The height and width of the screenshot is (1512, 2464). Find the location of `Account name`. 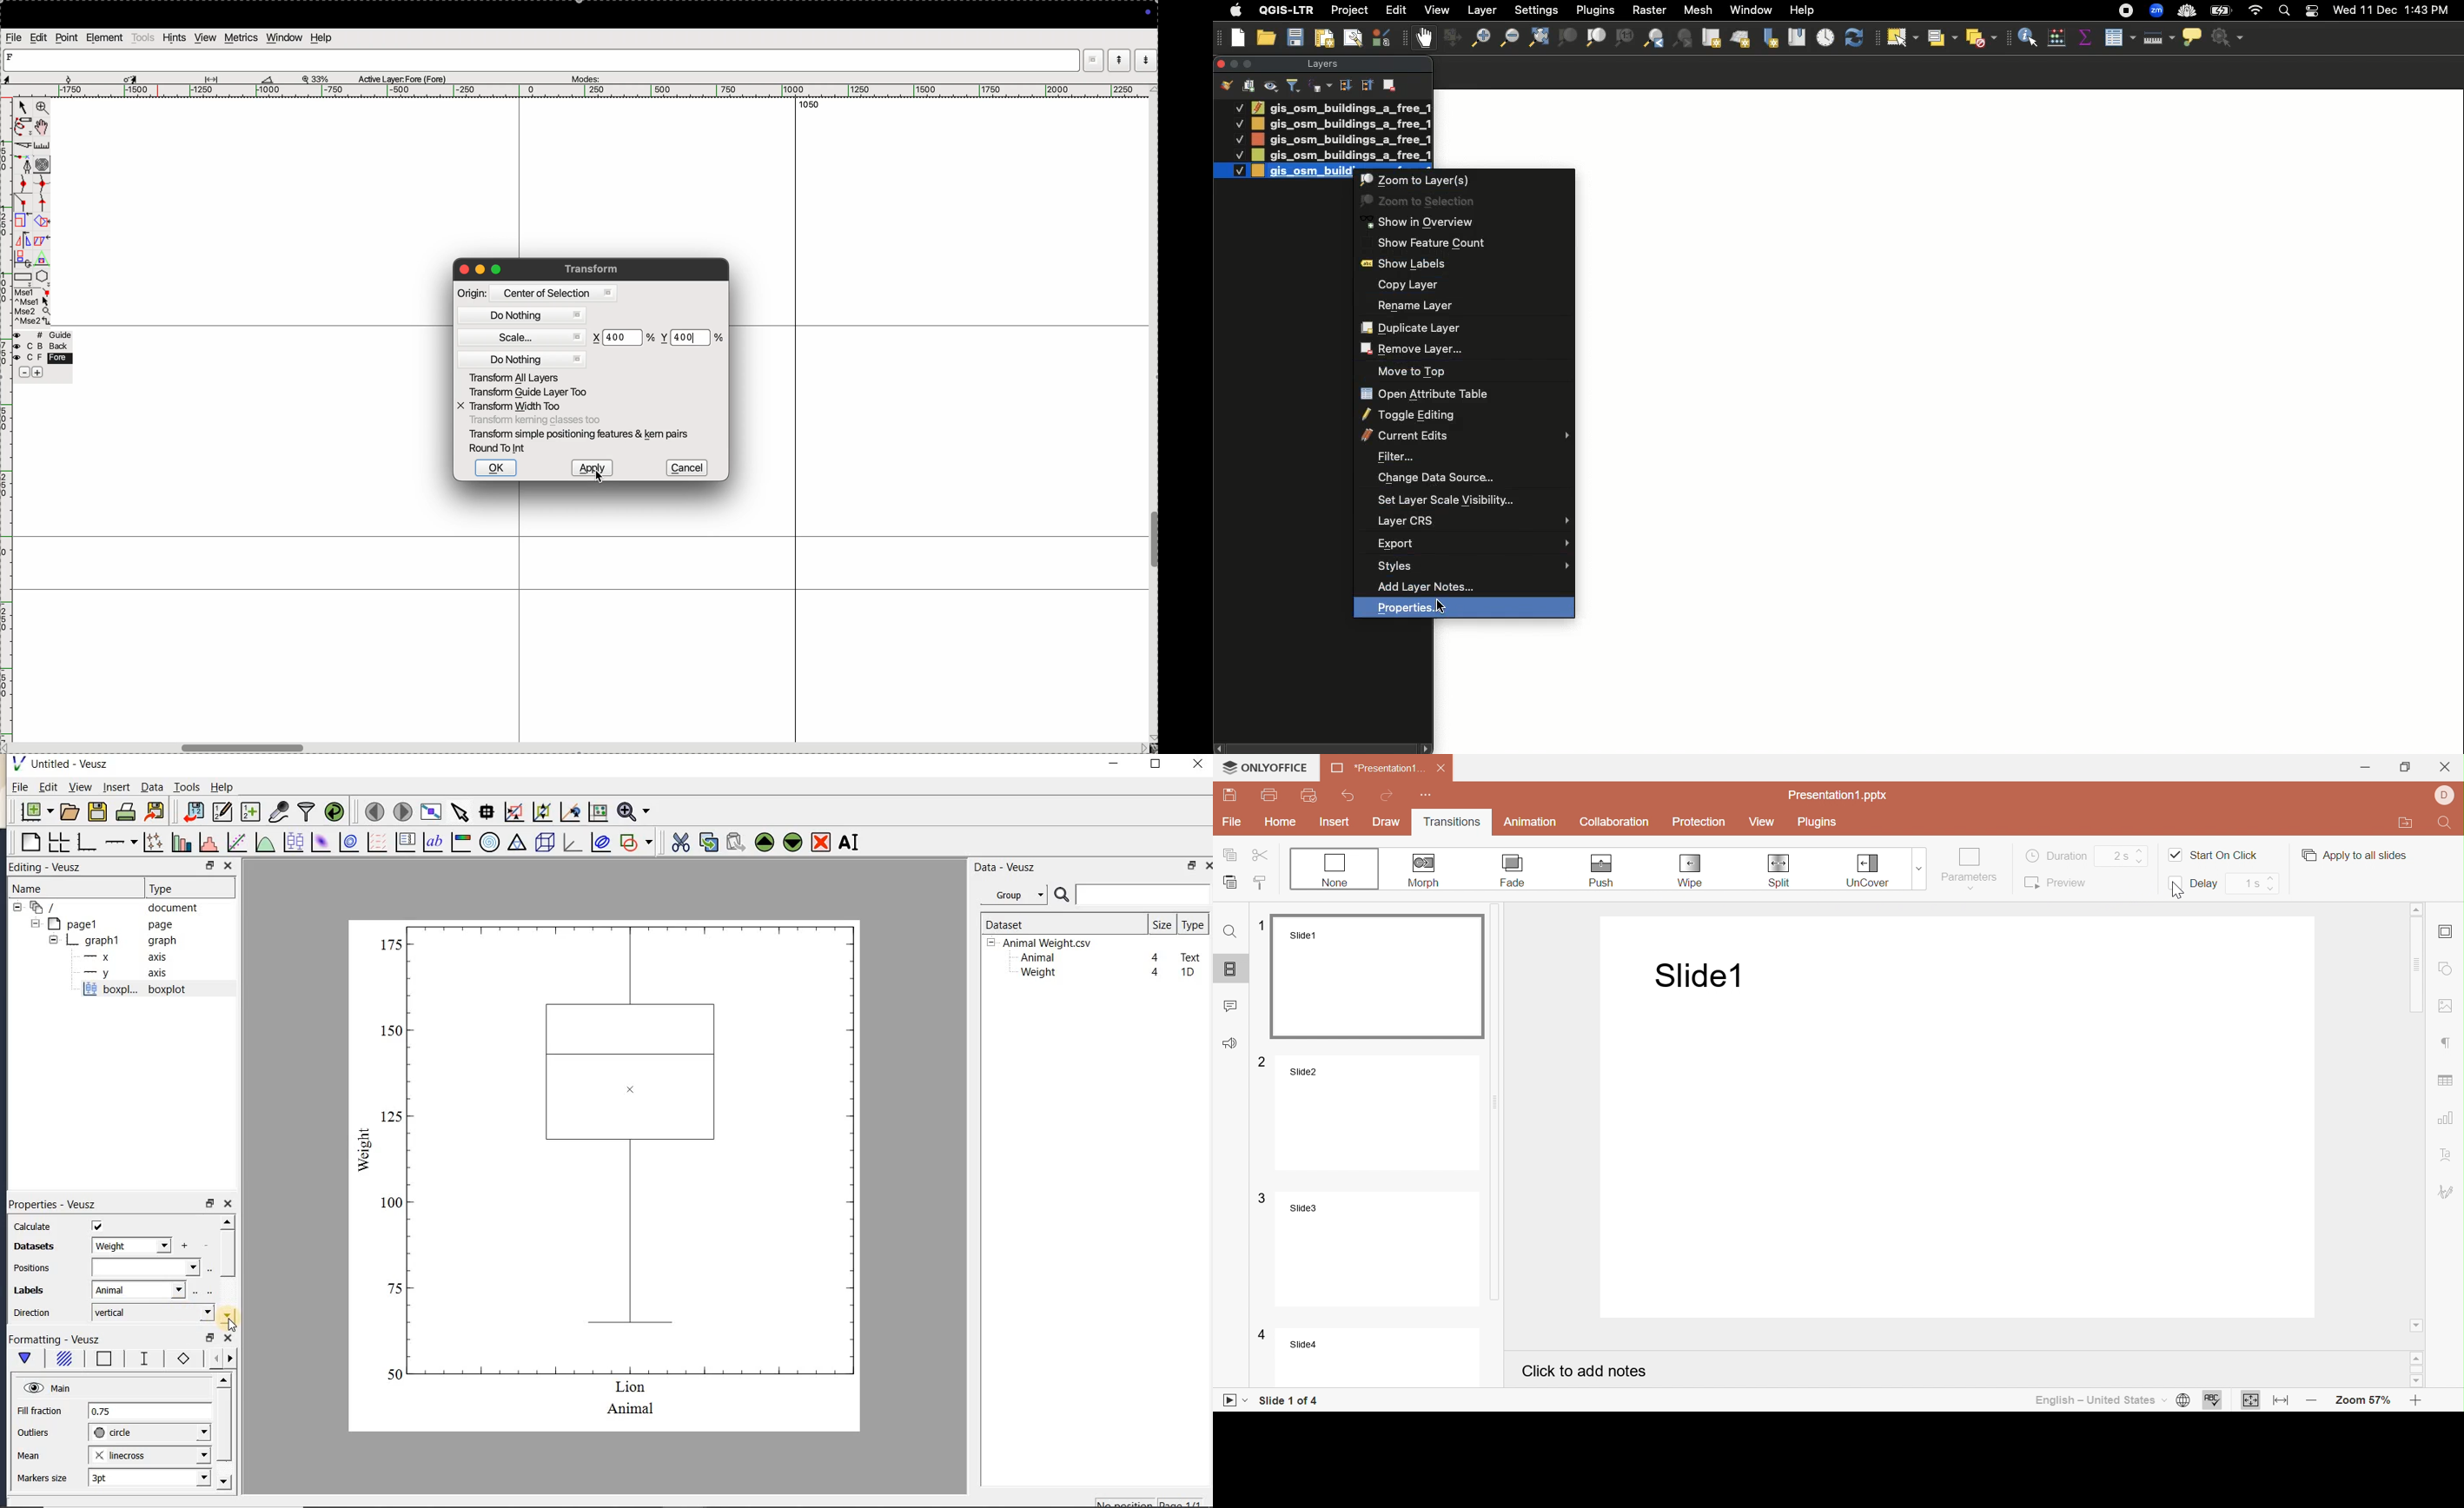

Account name is located at coordinates (2445, 795).